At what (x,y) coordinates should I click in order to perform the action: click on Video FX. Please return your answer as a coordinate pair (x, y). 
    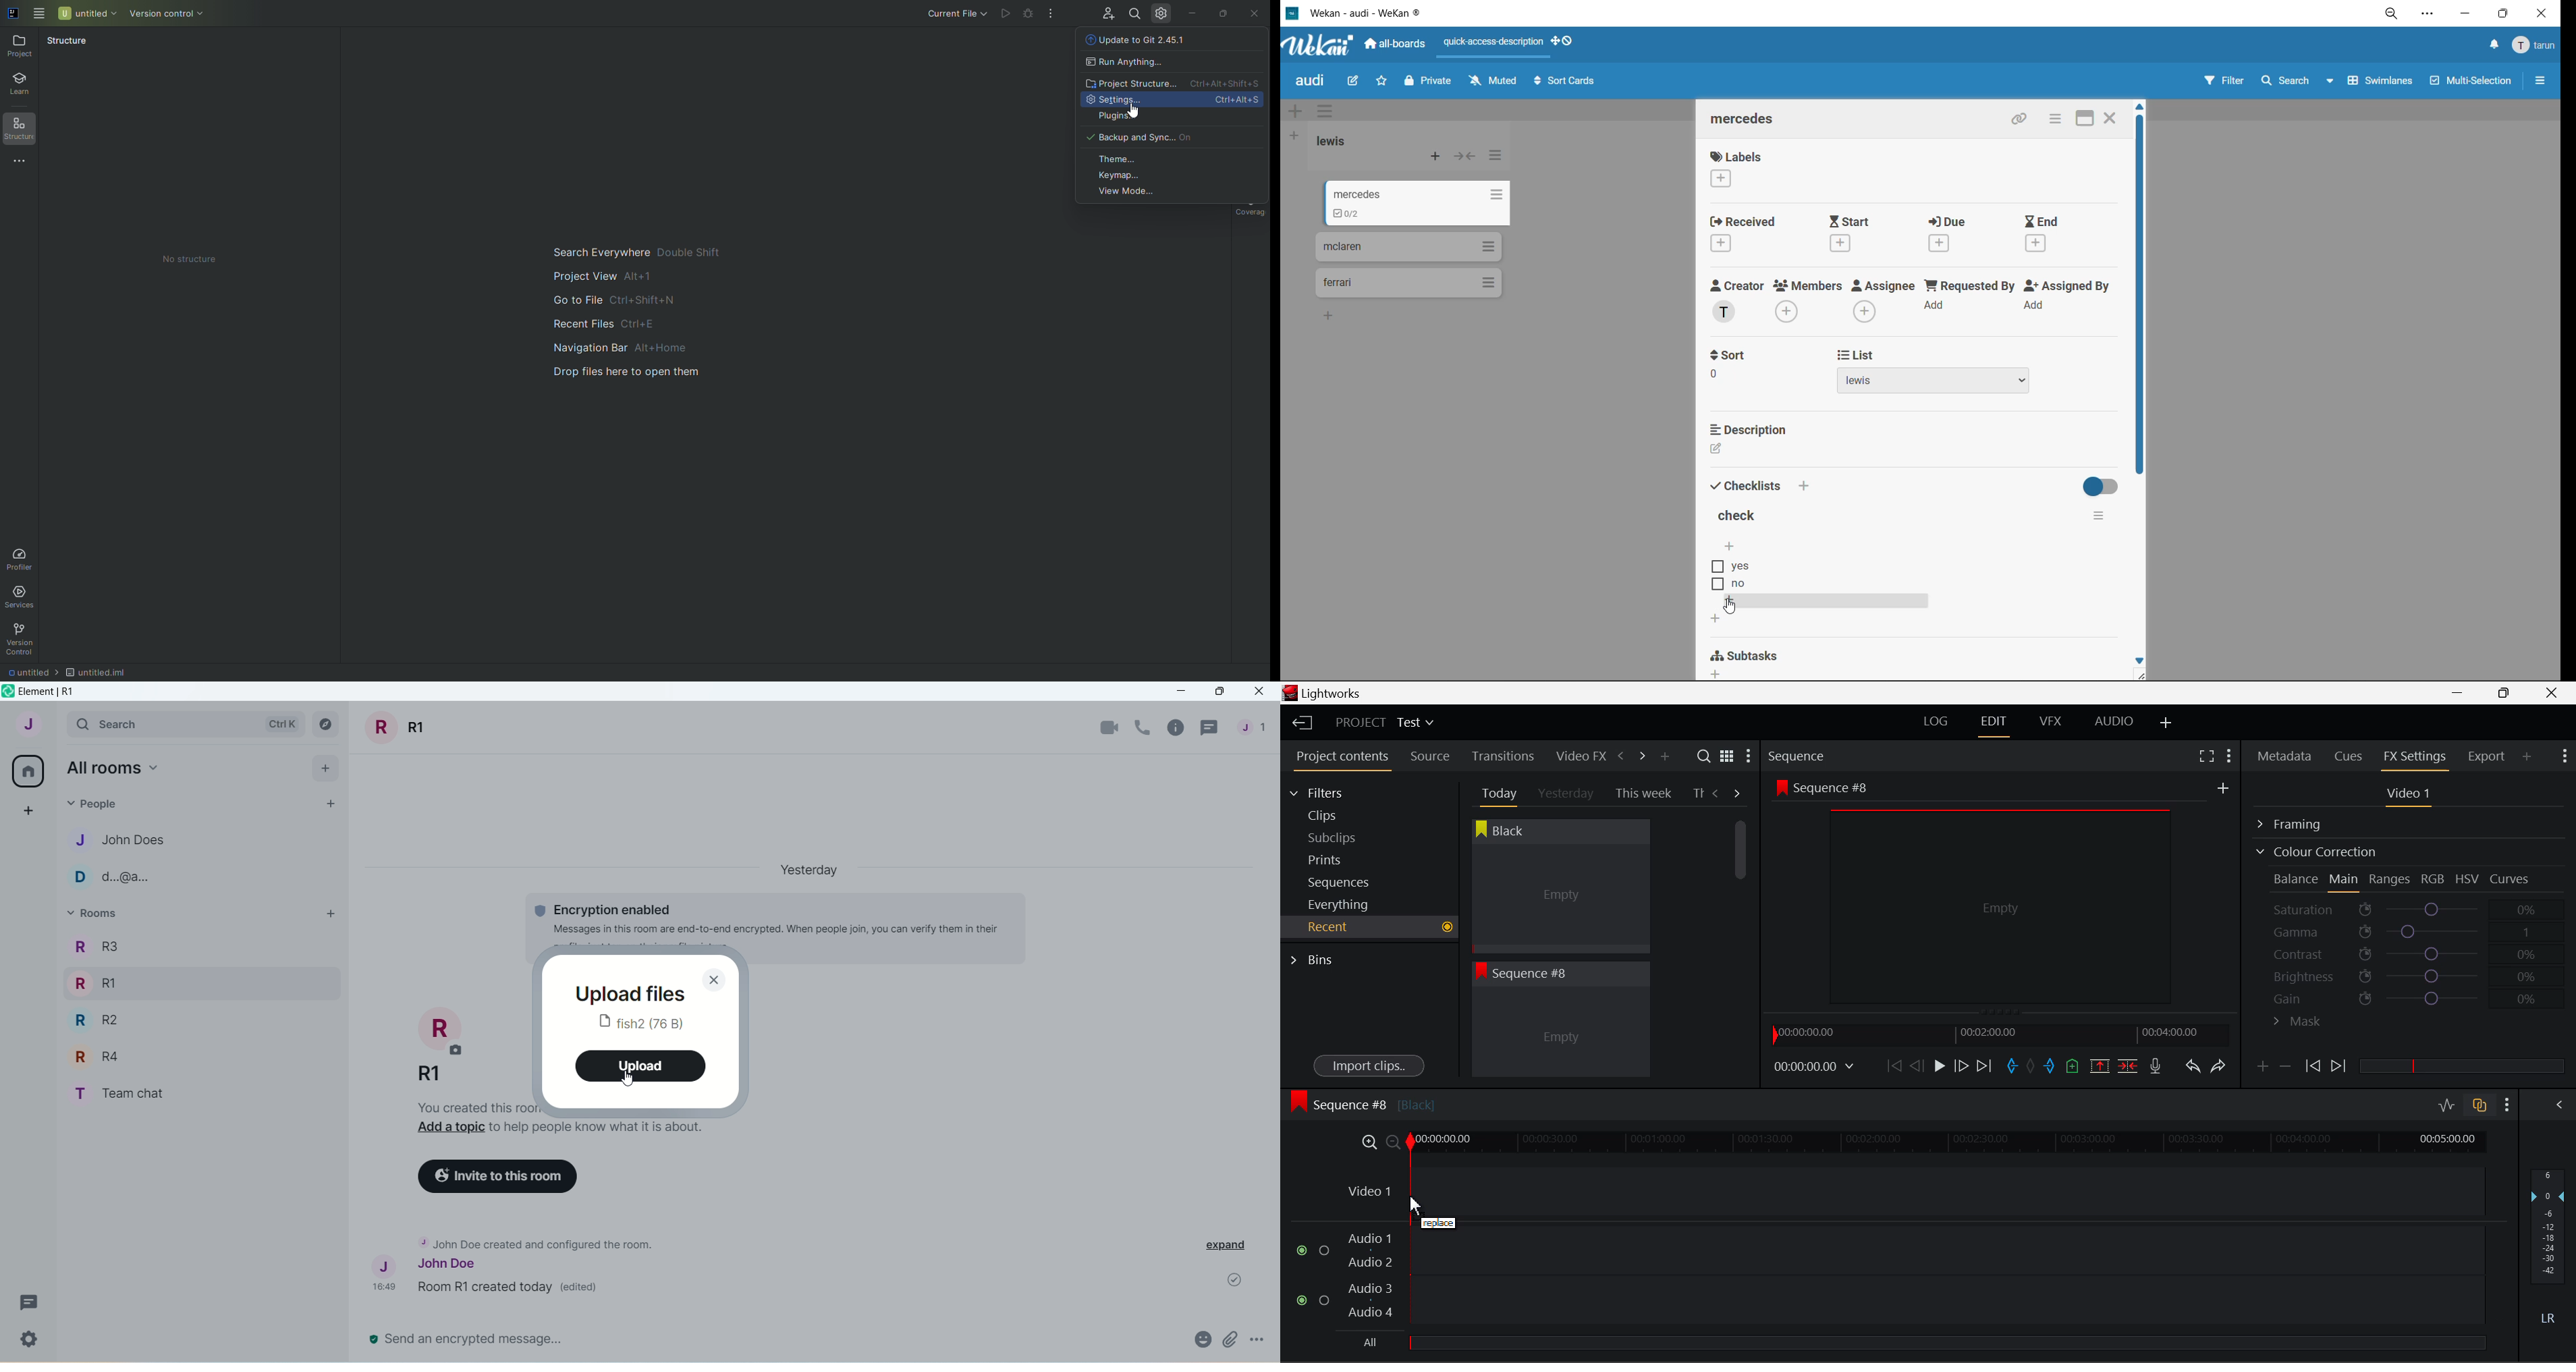
    Looking at the image, I should click on (1577, 756).